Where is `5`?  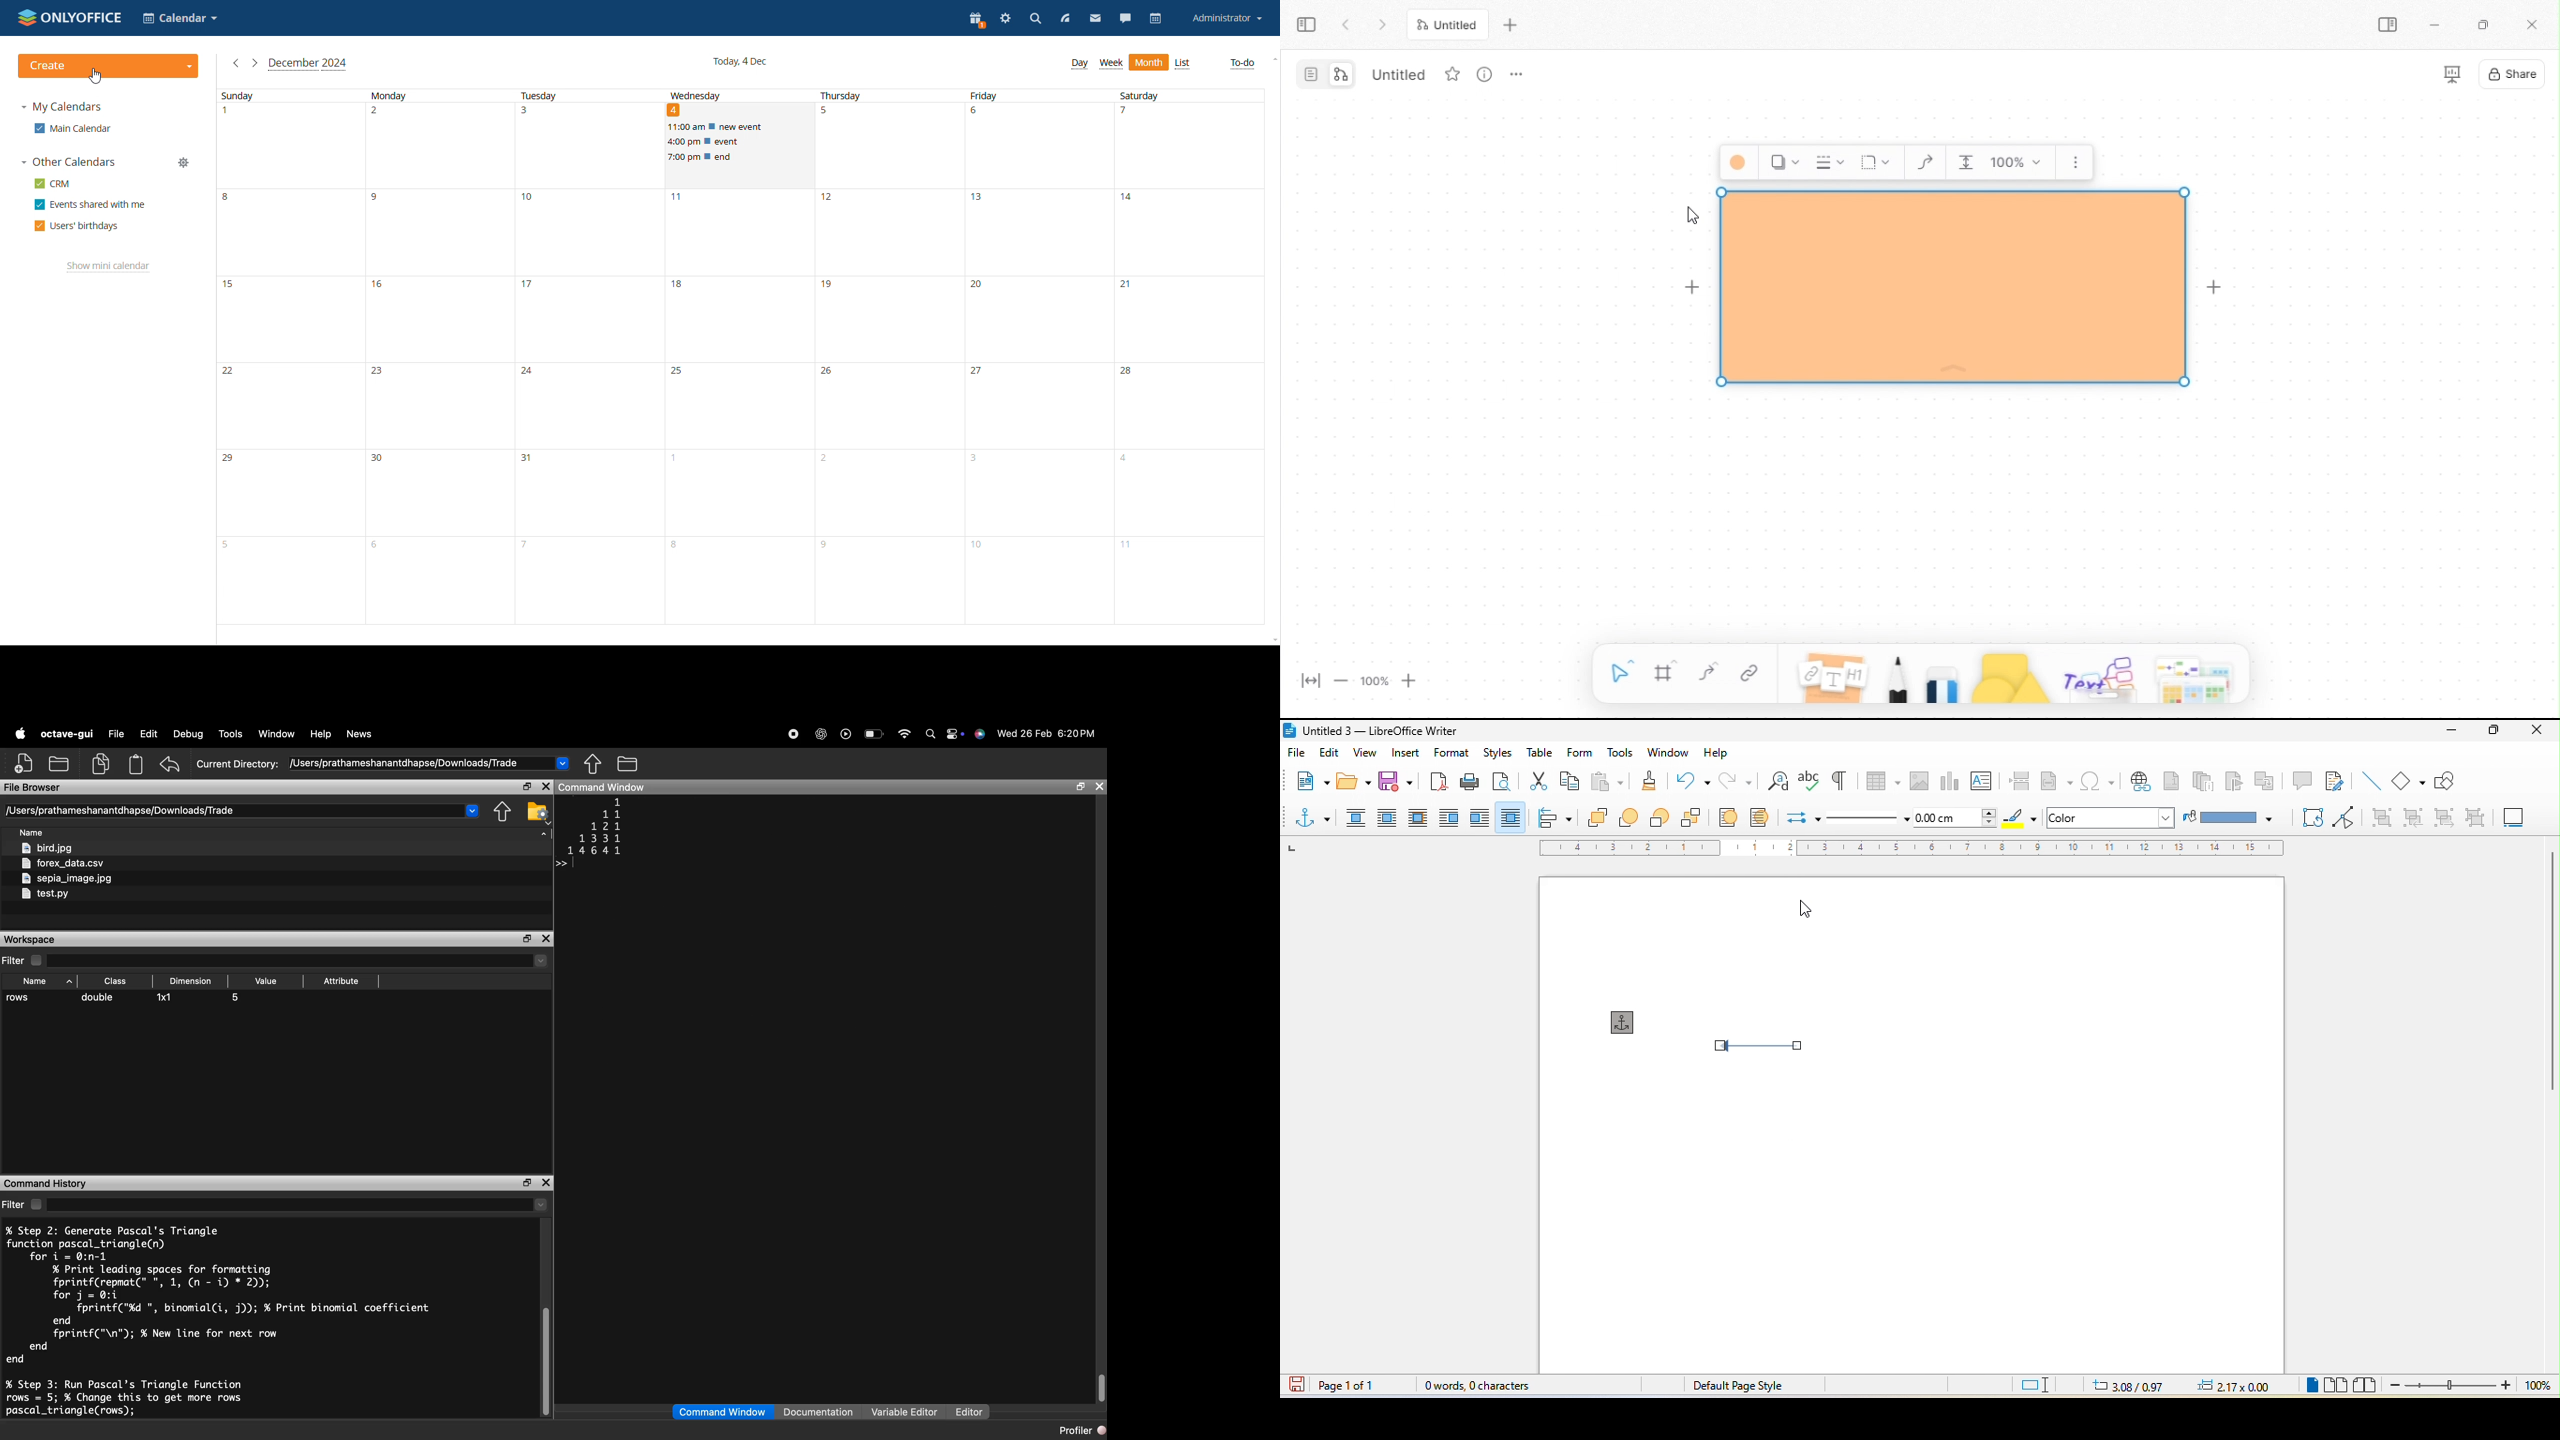
5 is located at coordinates (236, 998).